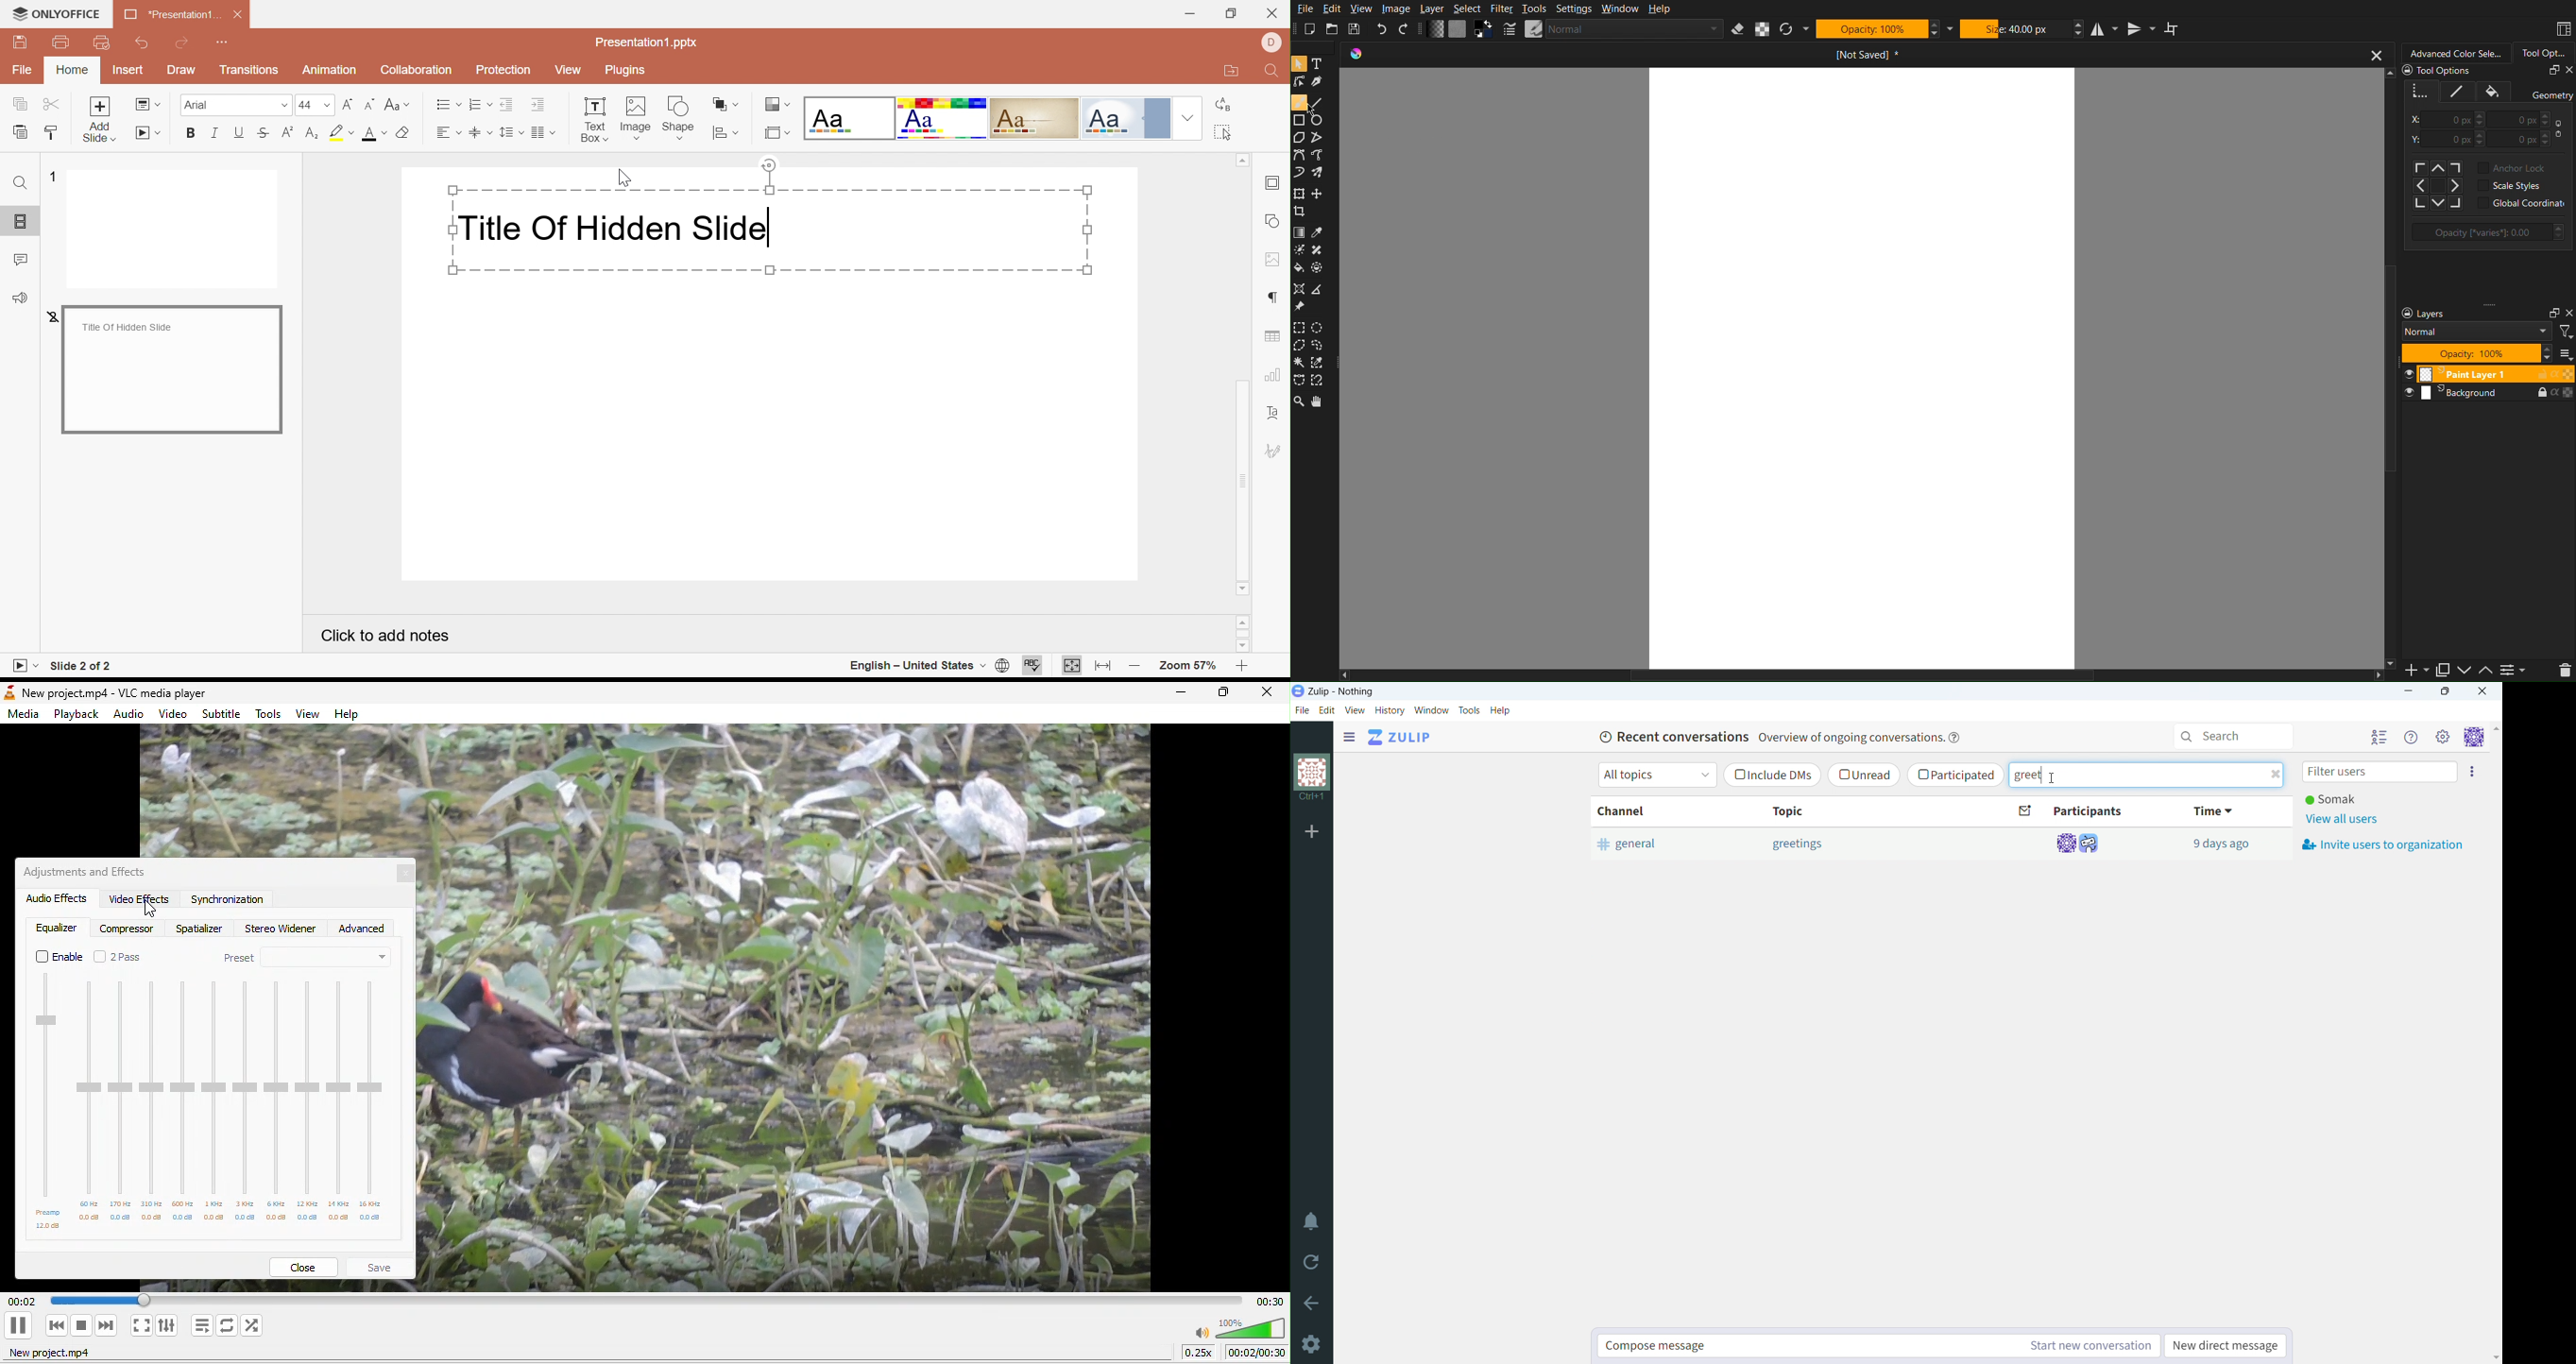 This screenshot has width=2576, height=1372. I want to click on Find, so click(21, 182).